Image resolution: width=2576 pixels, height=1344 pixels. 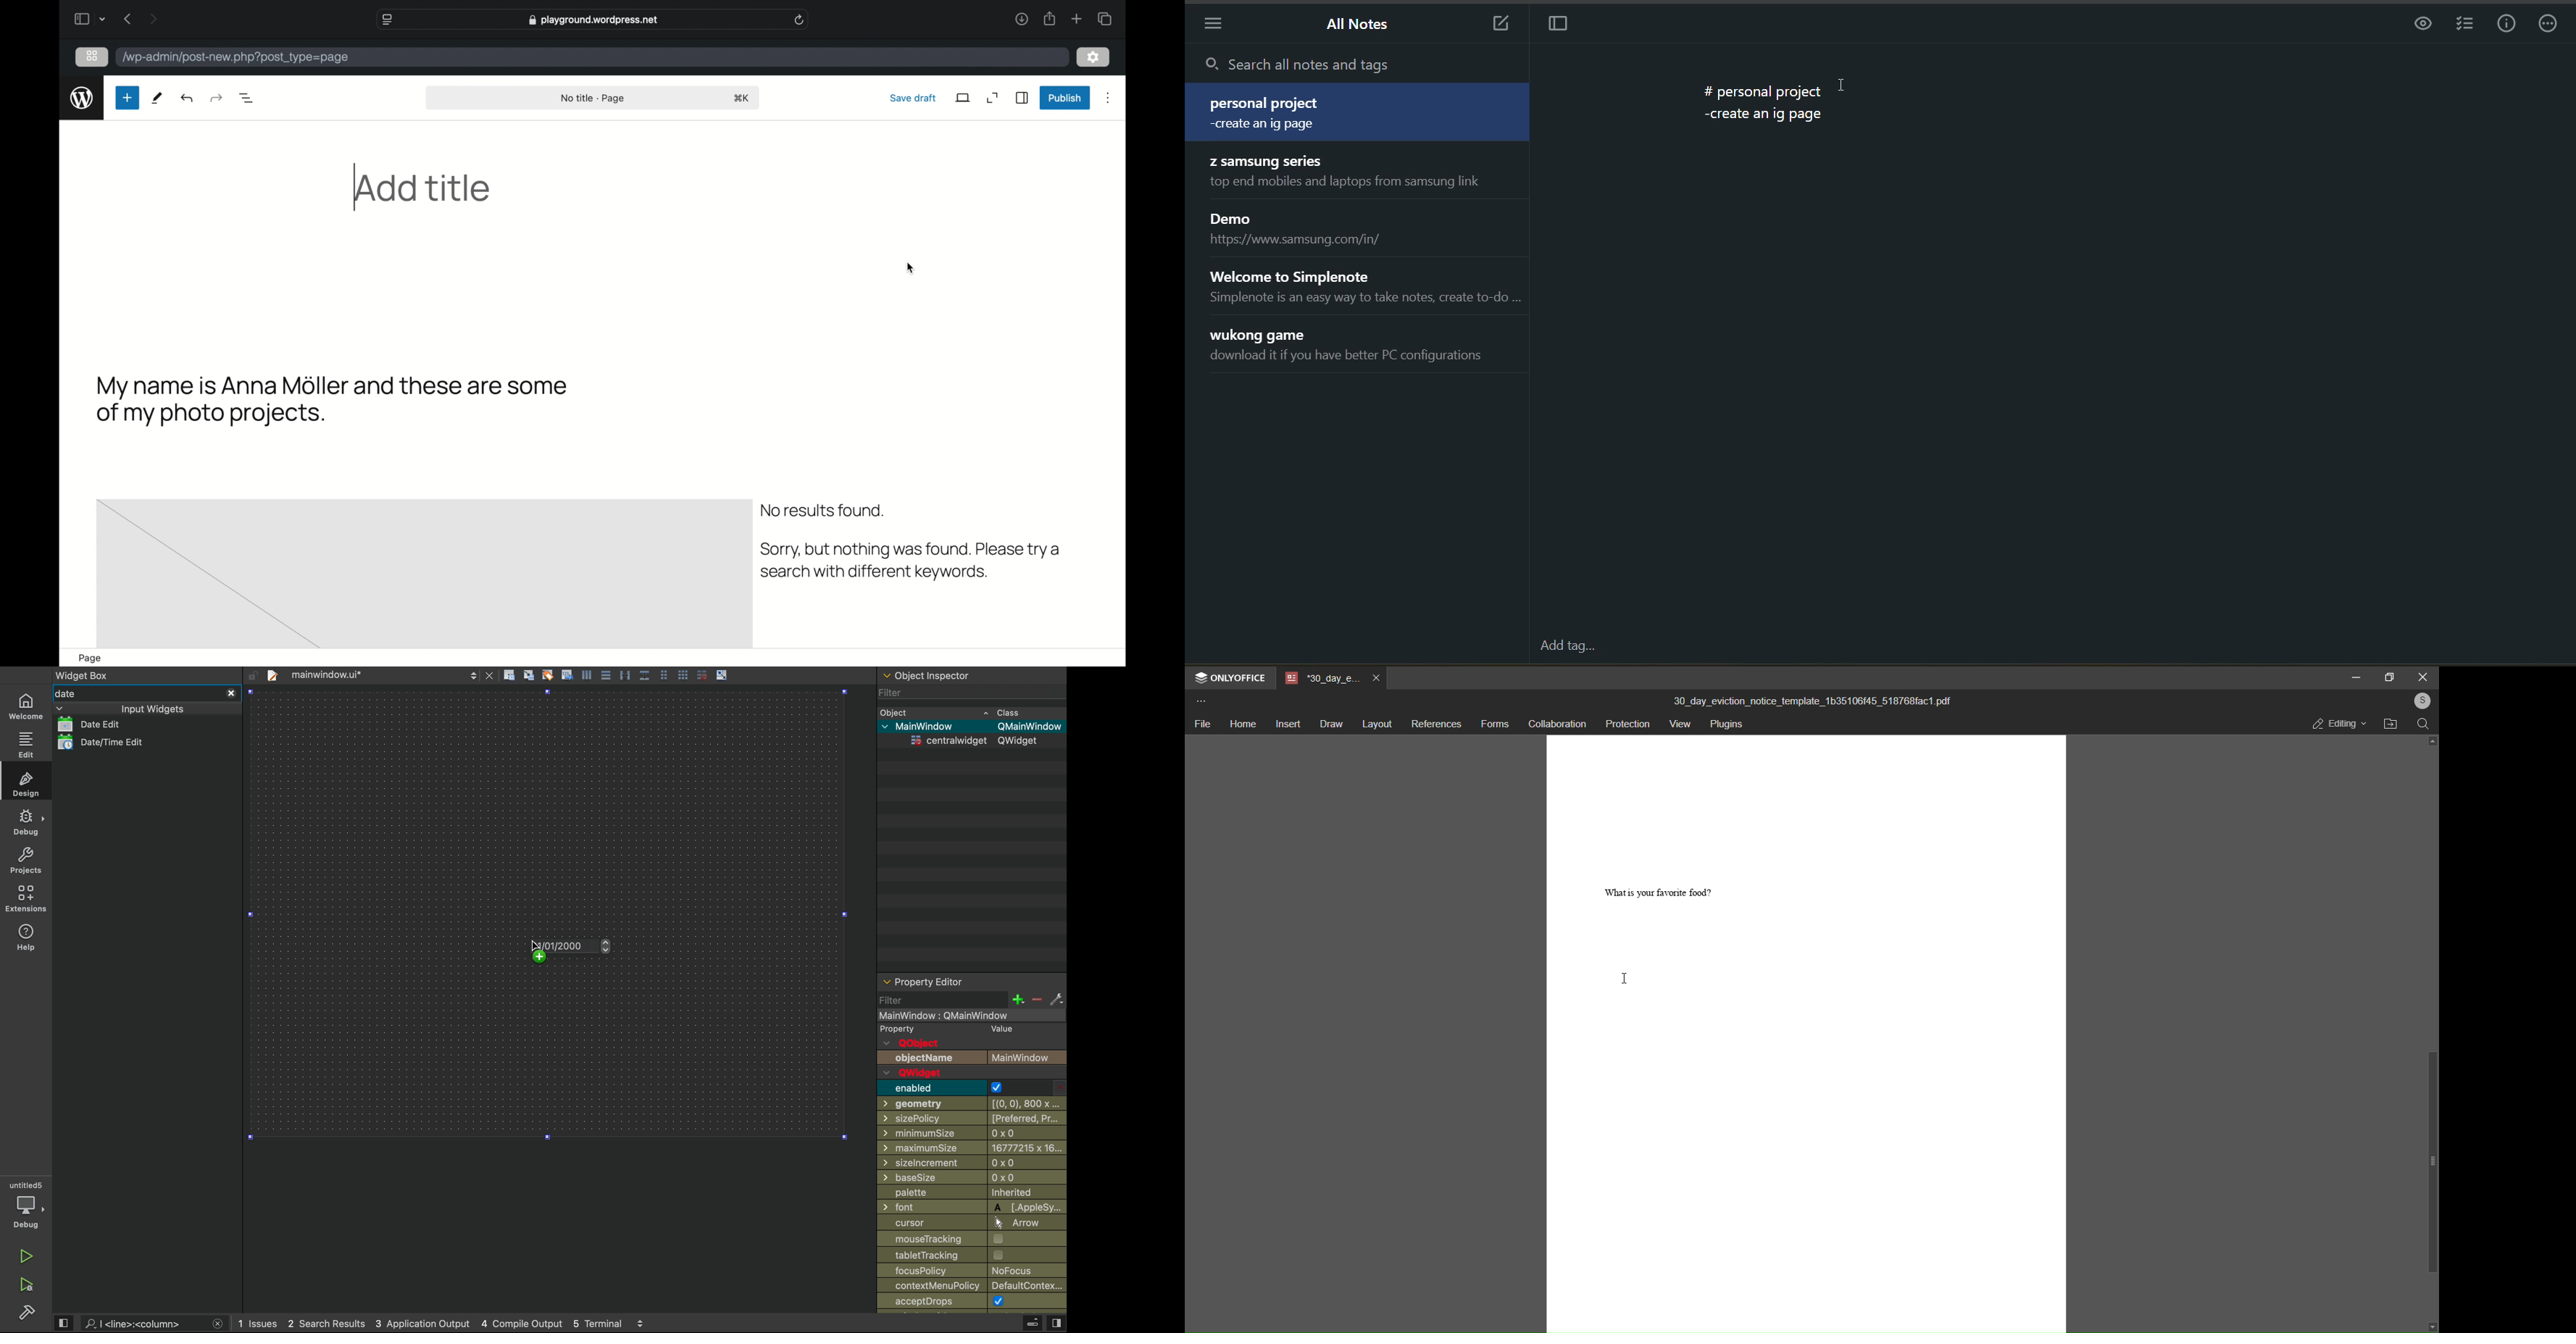 What do you see at coordinates (1064, 99) in the screenshot?
I see `publish` at bounding box center [1064, 99].